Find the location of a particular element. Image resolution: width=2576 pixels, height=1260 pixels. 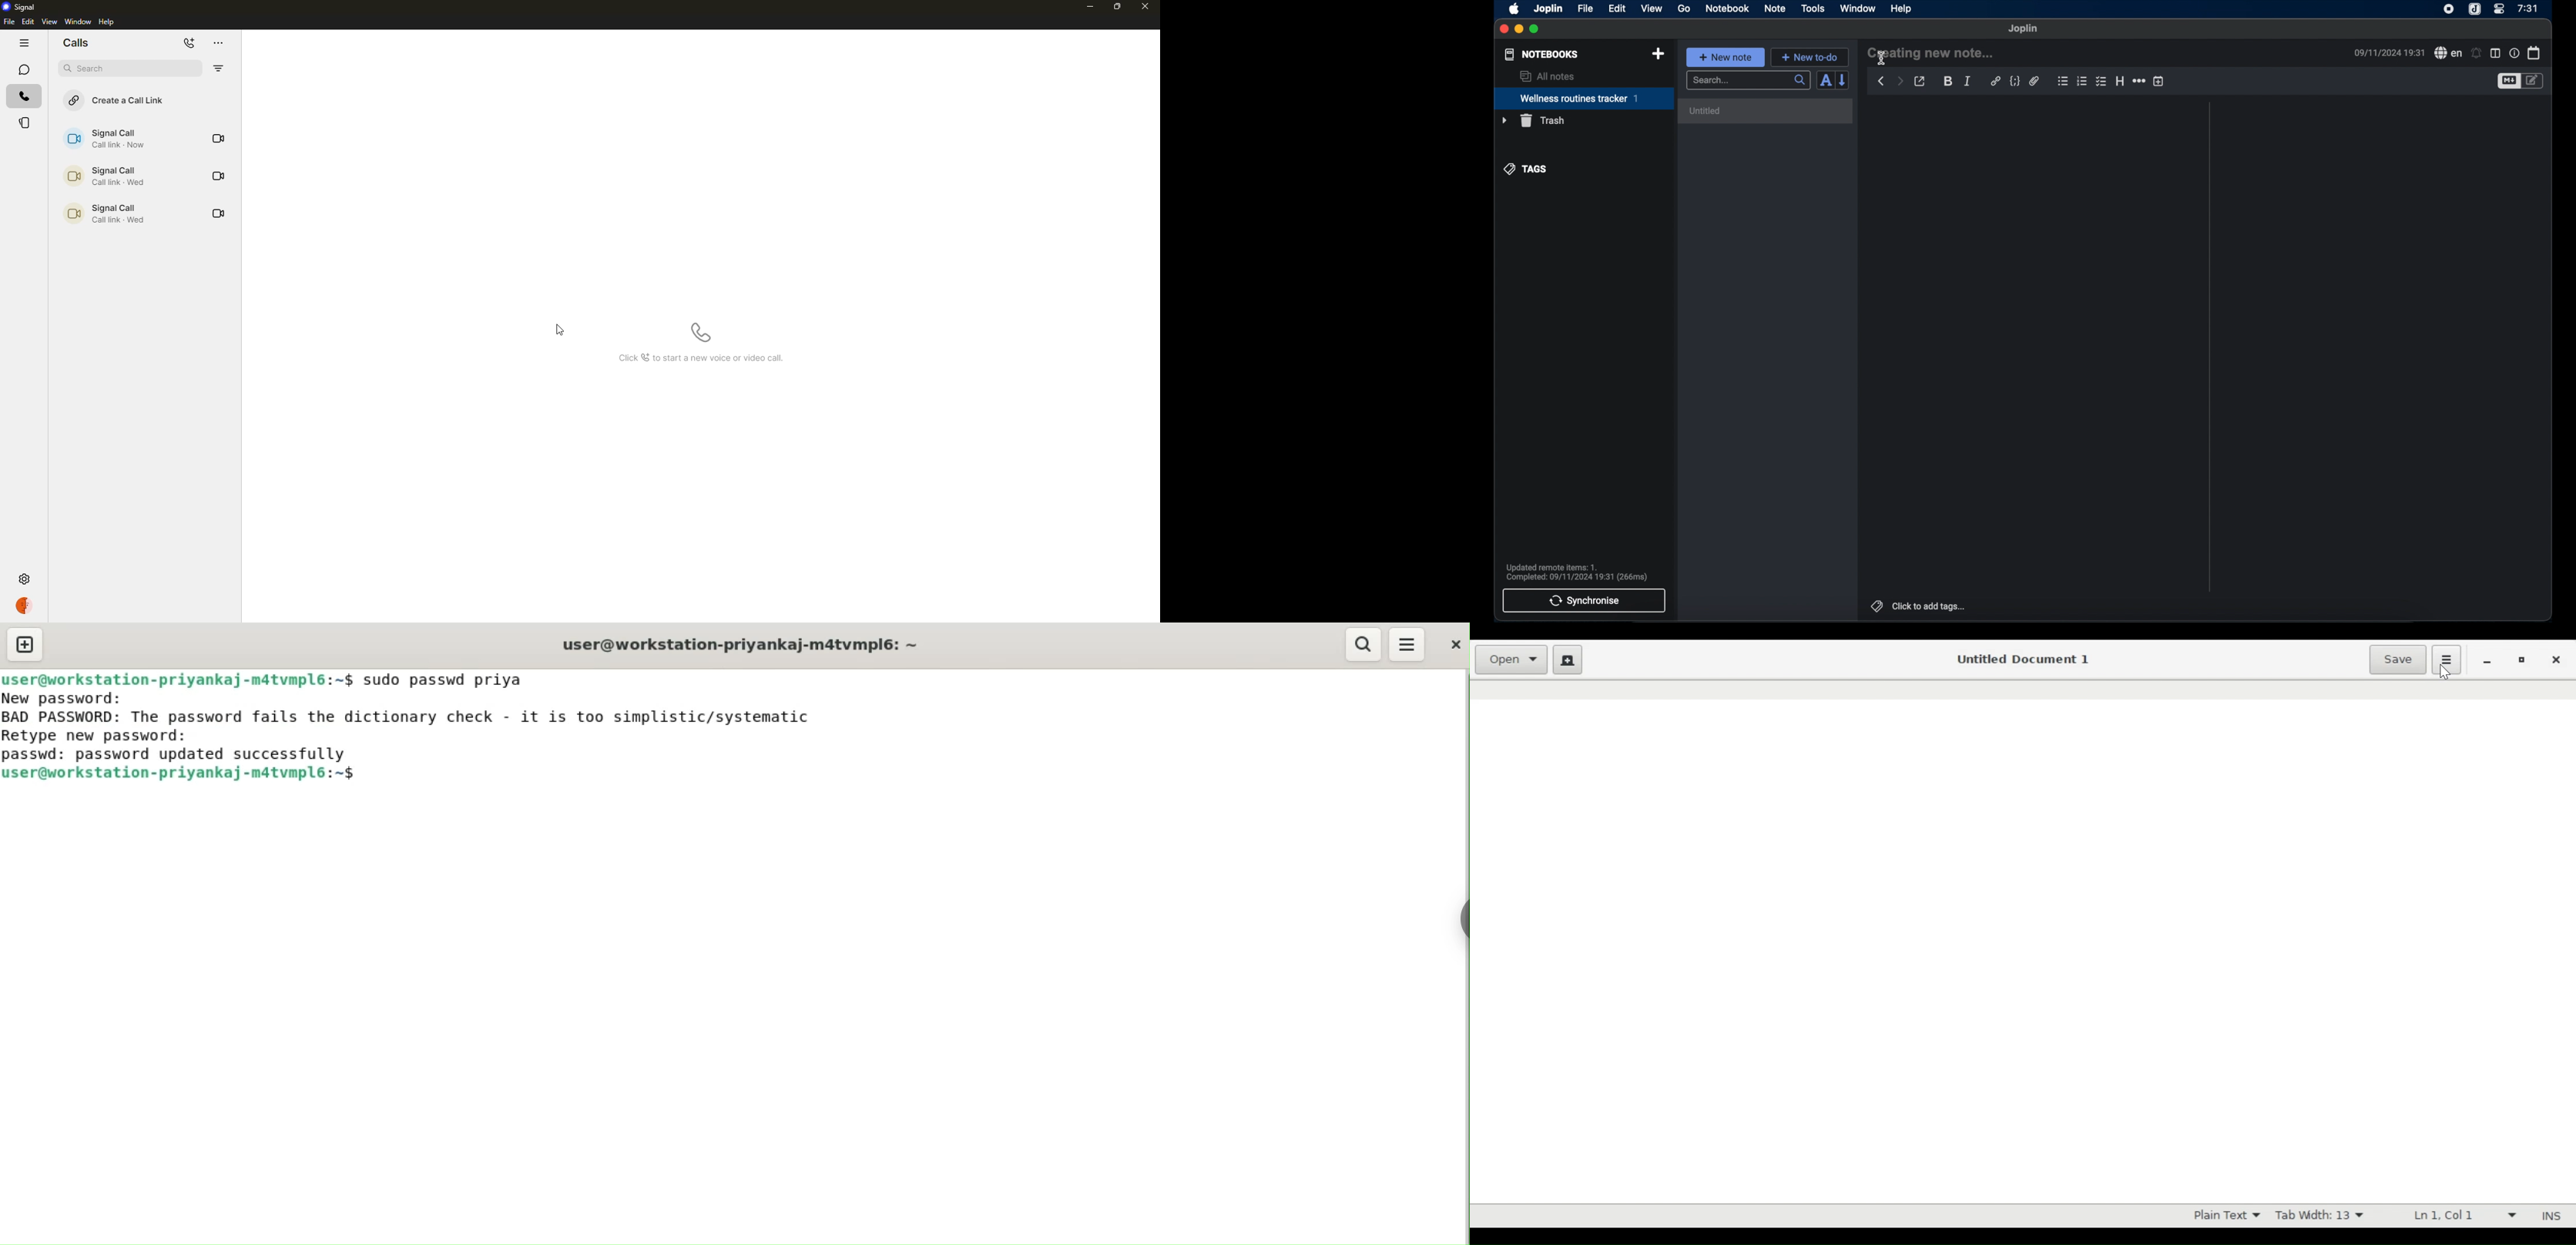

joplin icon is located at coordinates (2475, 9).